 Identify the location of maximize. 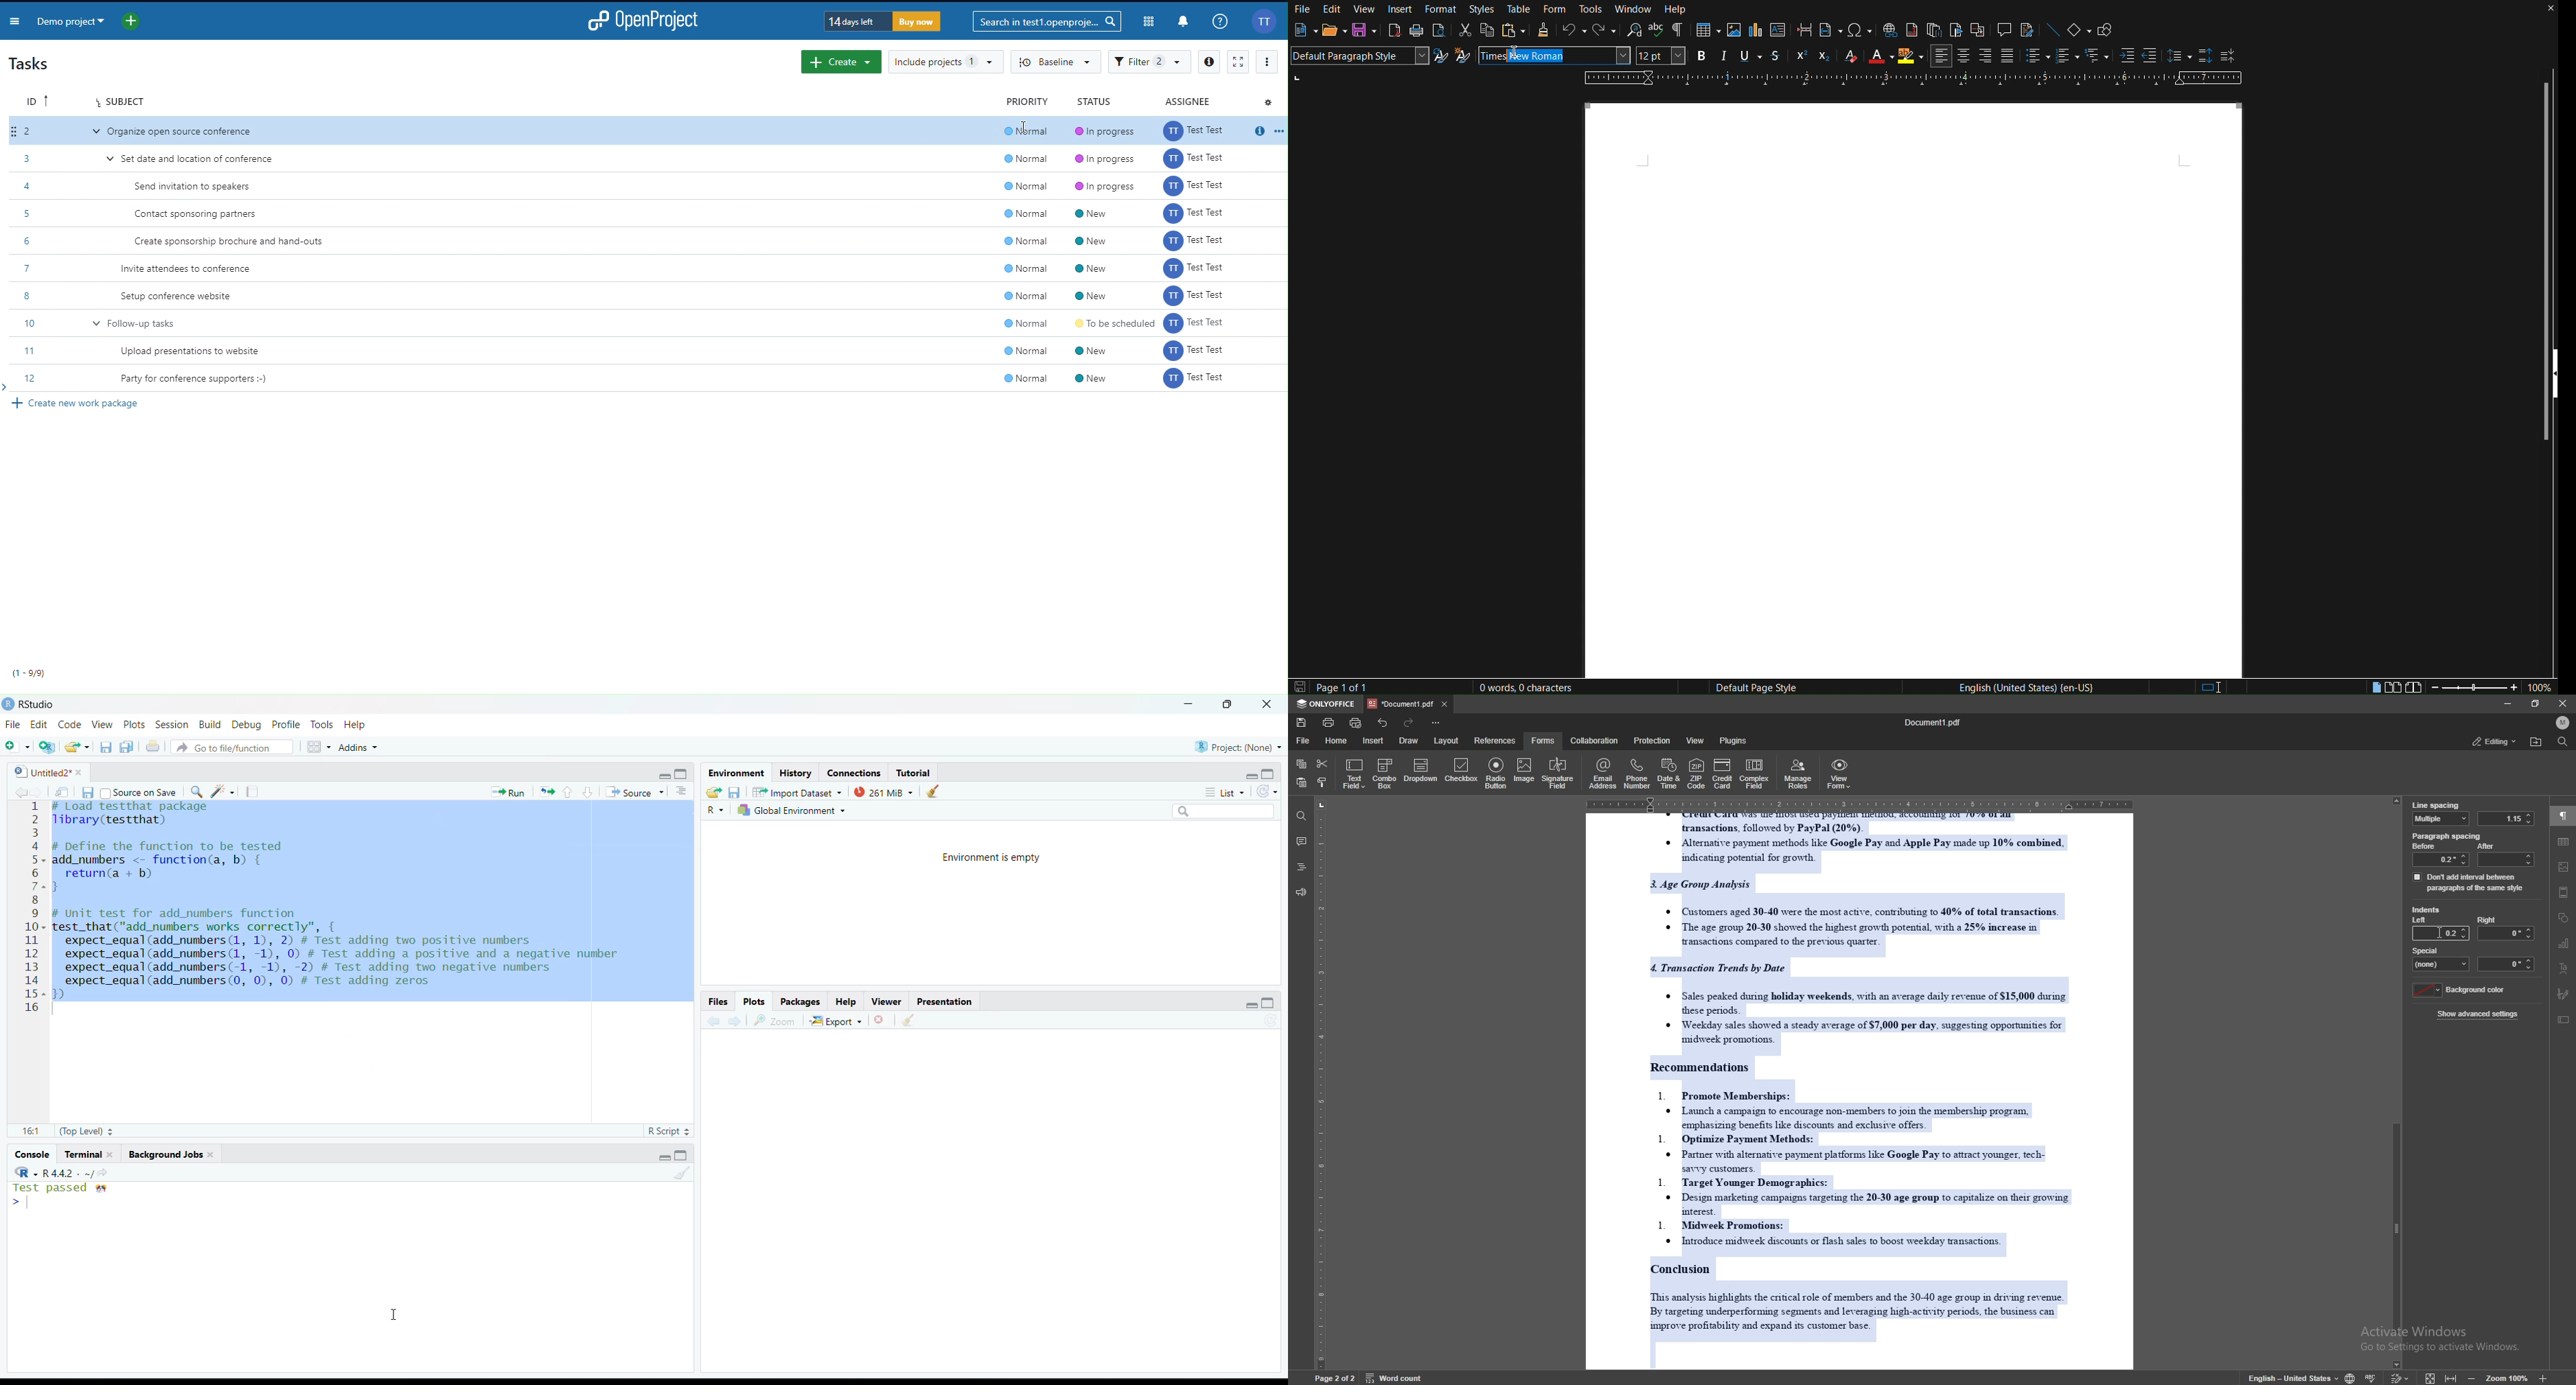
(682, 774).